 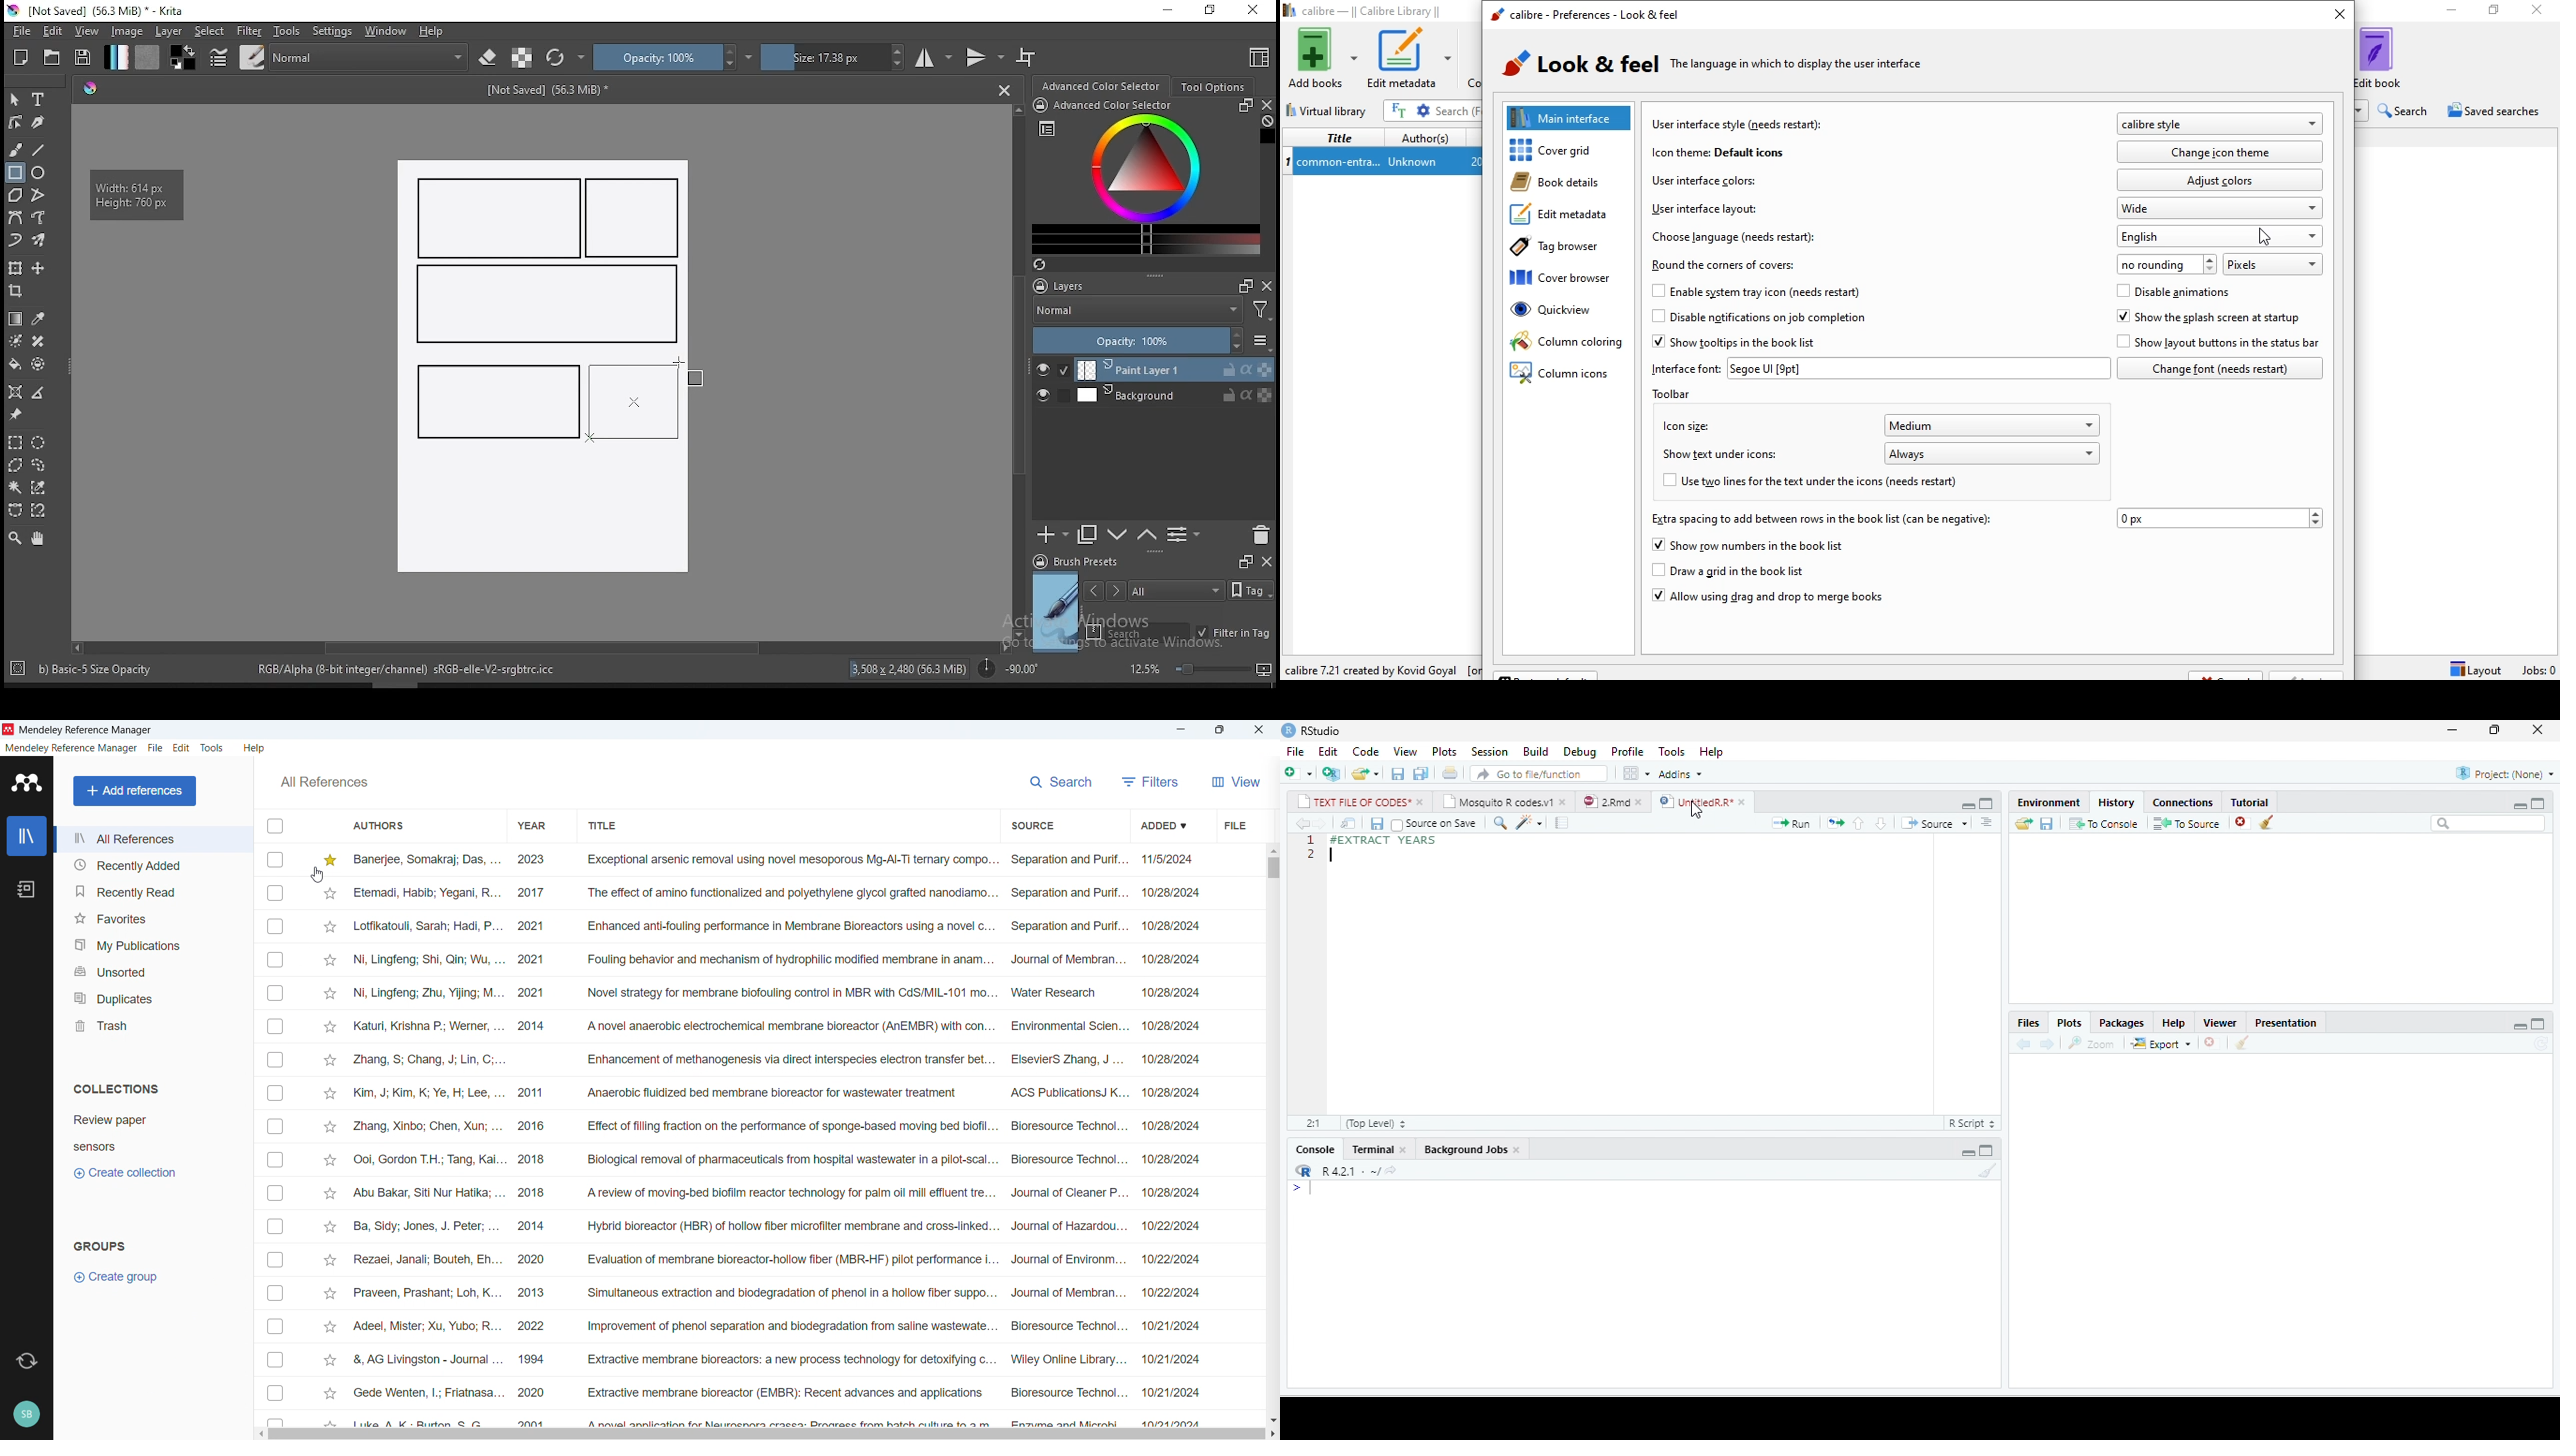 What do you see at coordinates (1175, 370) in the screenshot?
I see `layer` at bounding box center [1175, 370].